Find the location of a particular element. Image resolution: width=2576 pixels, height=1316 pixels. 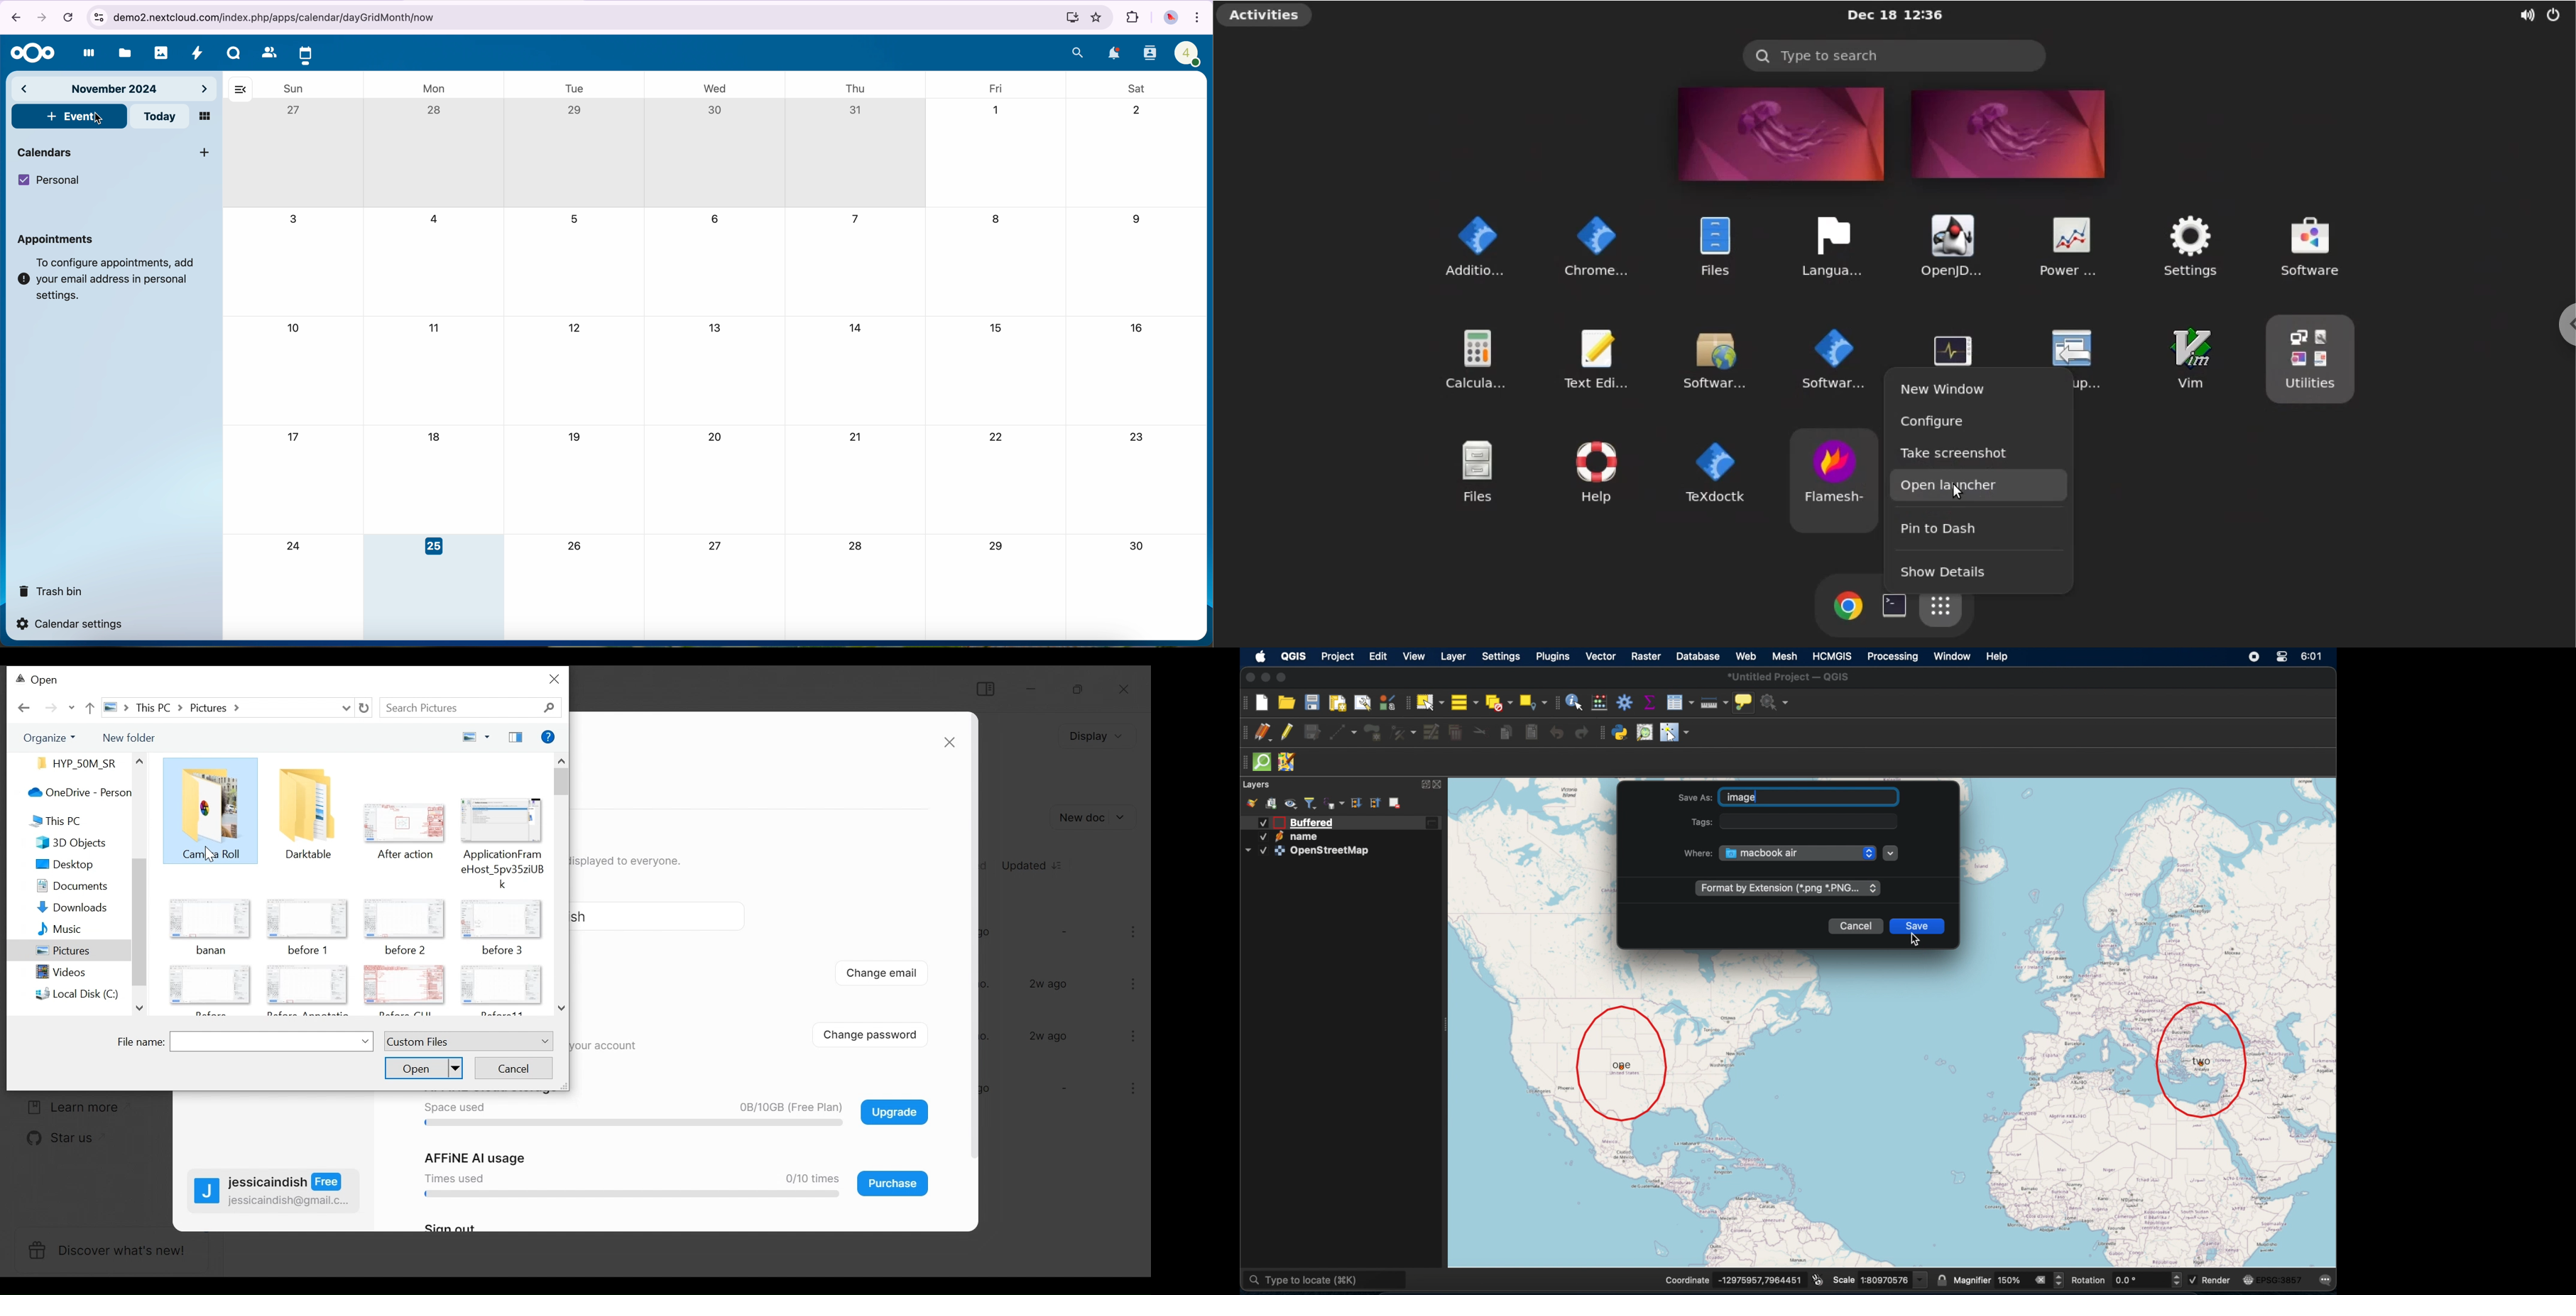

12 is located at coordinates (575, 329).